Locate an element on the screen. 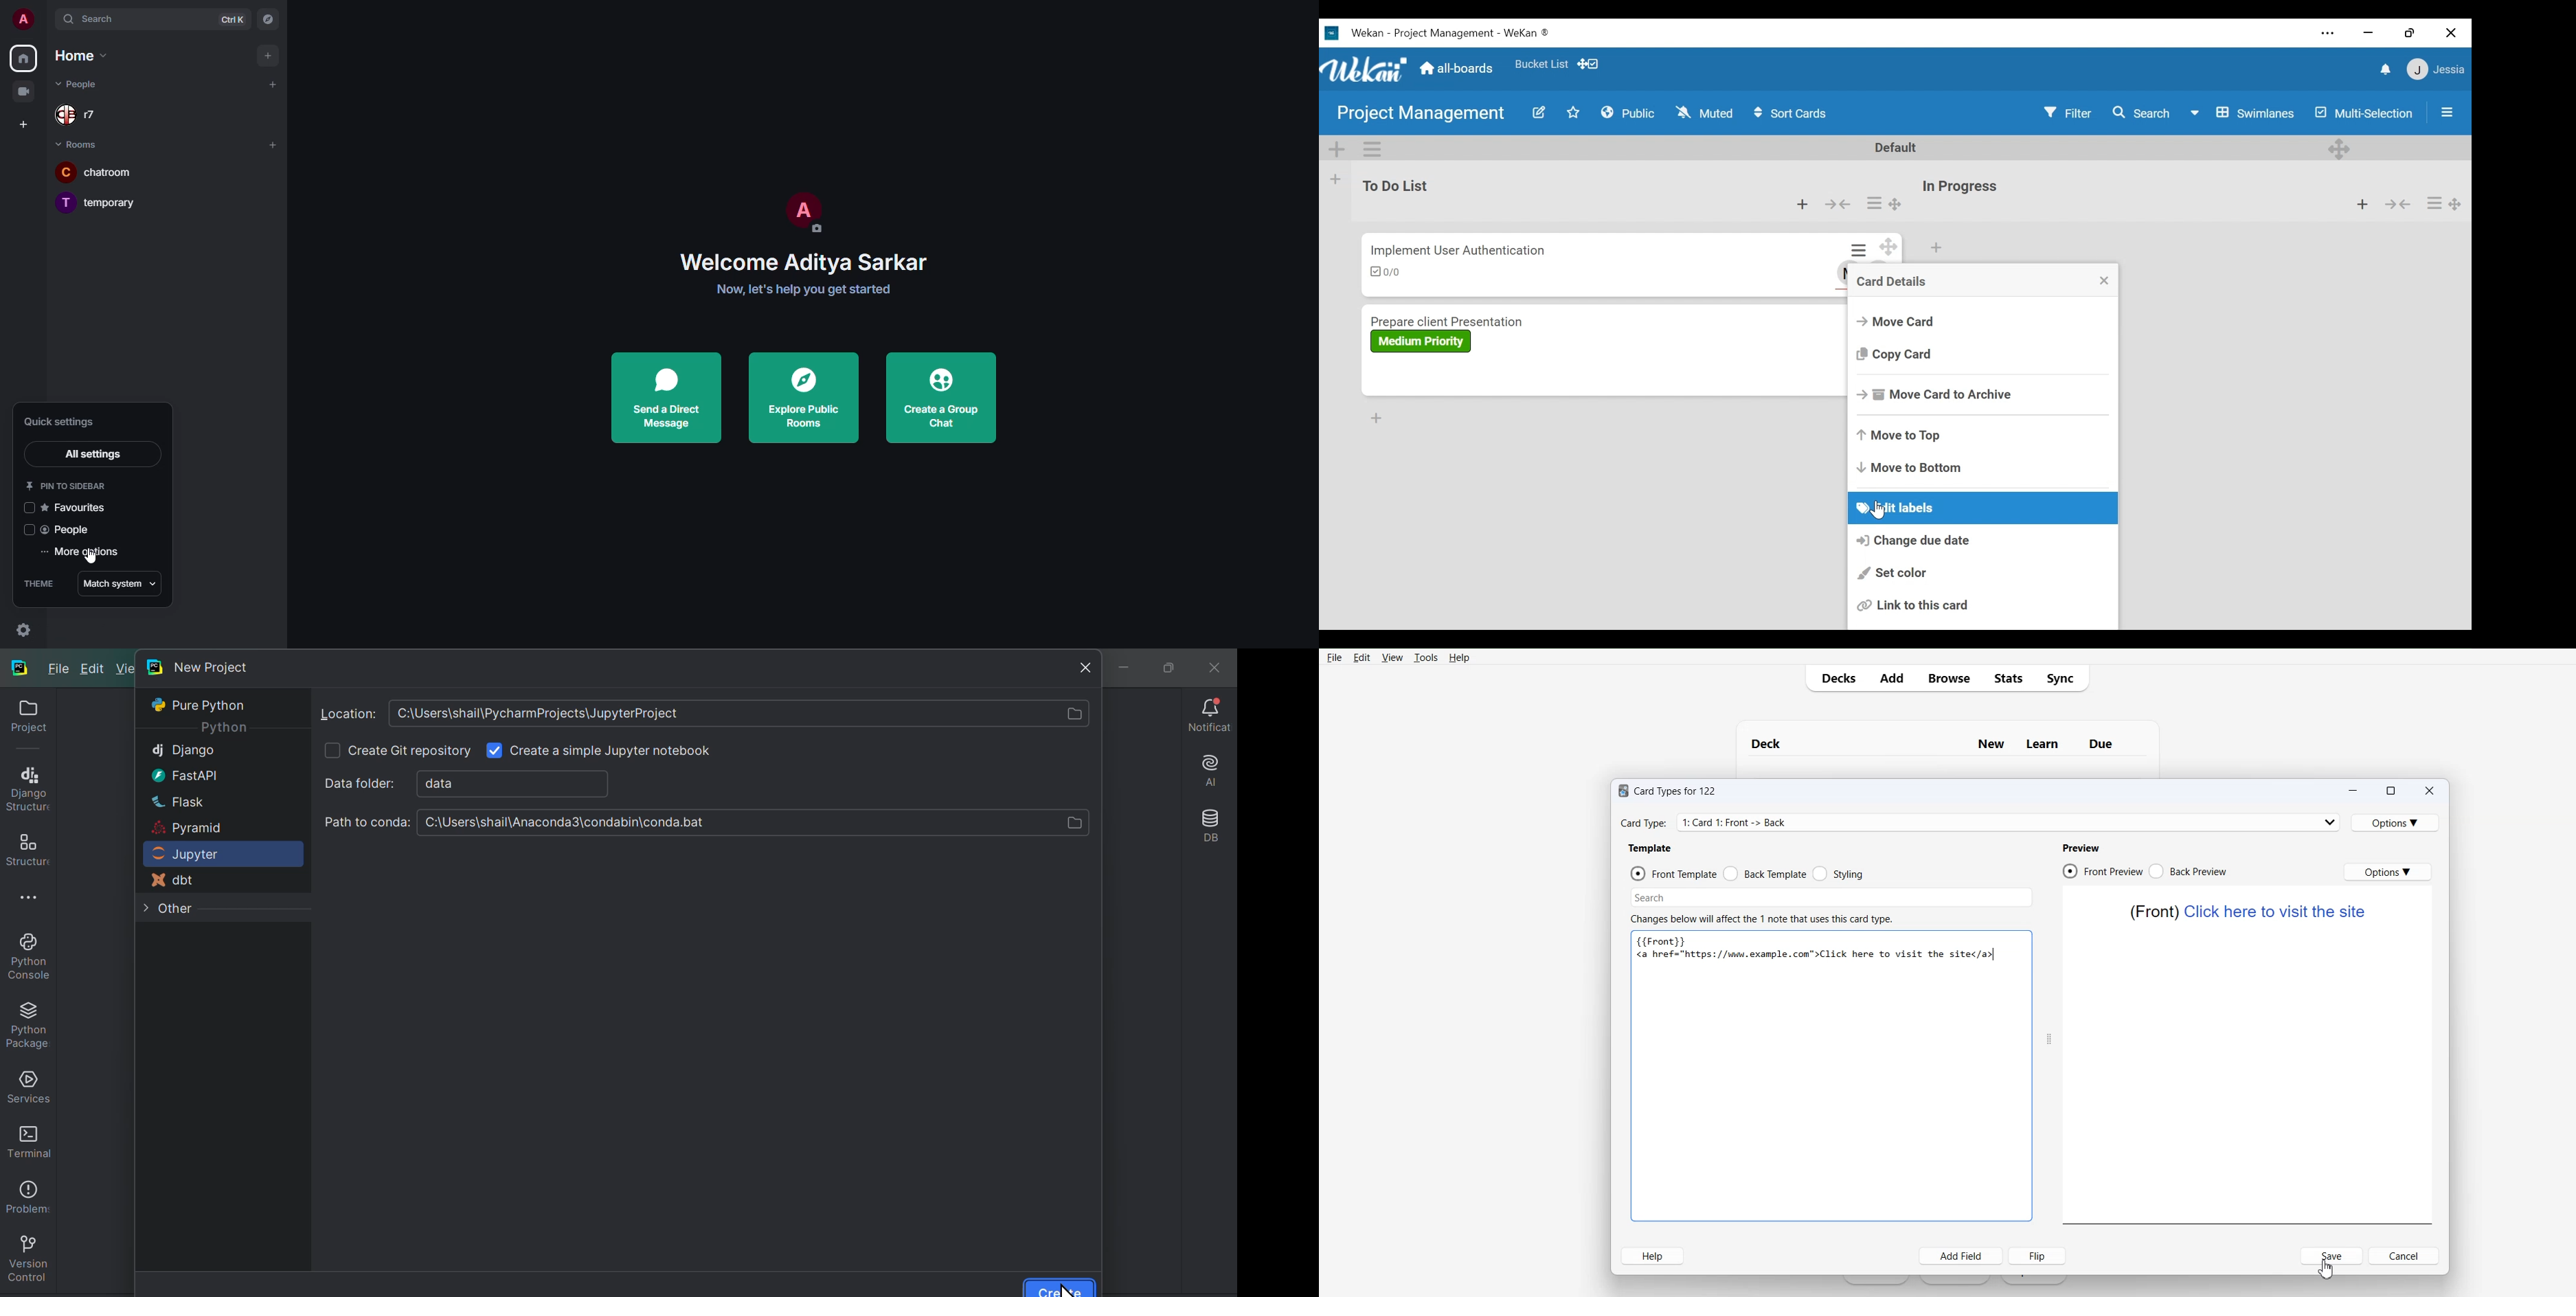  Text 2 is located at coordinates (2248, 912).